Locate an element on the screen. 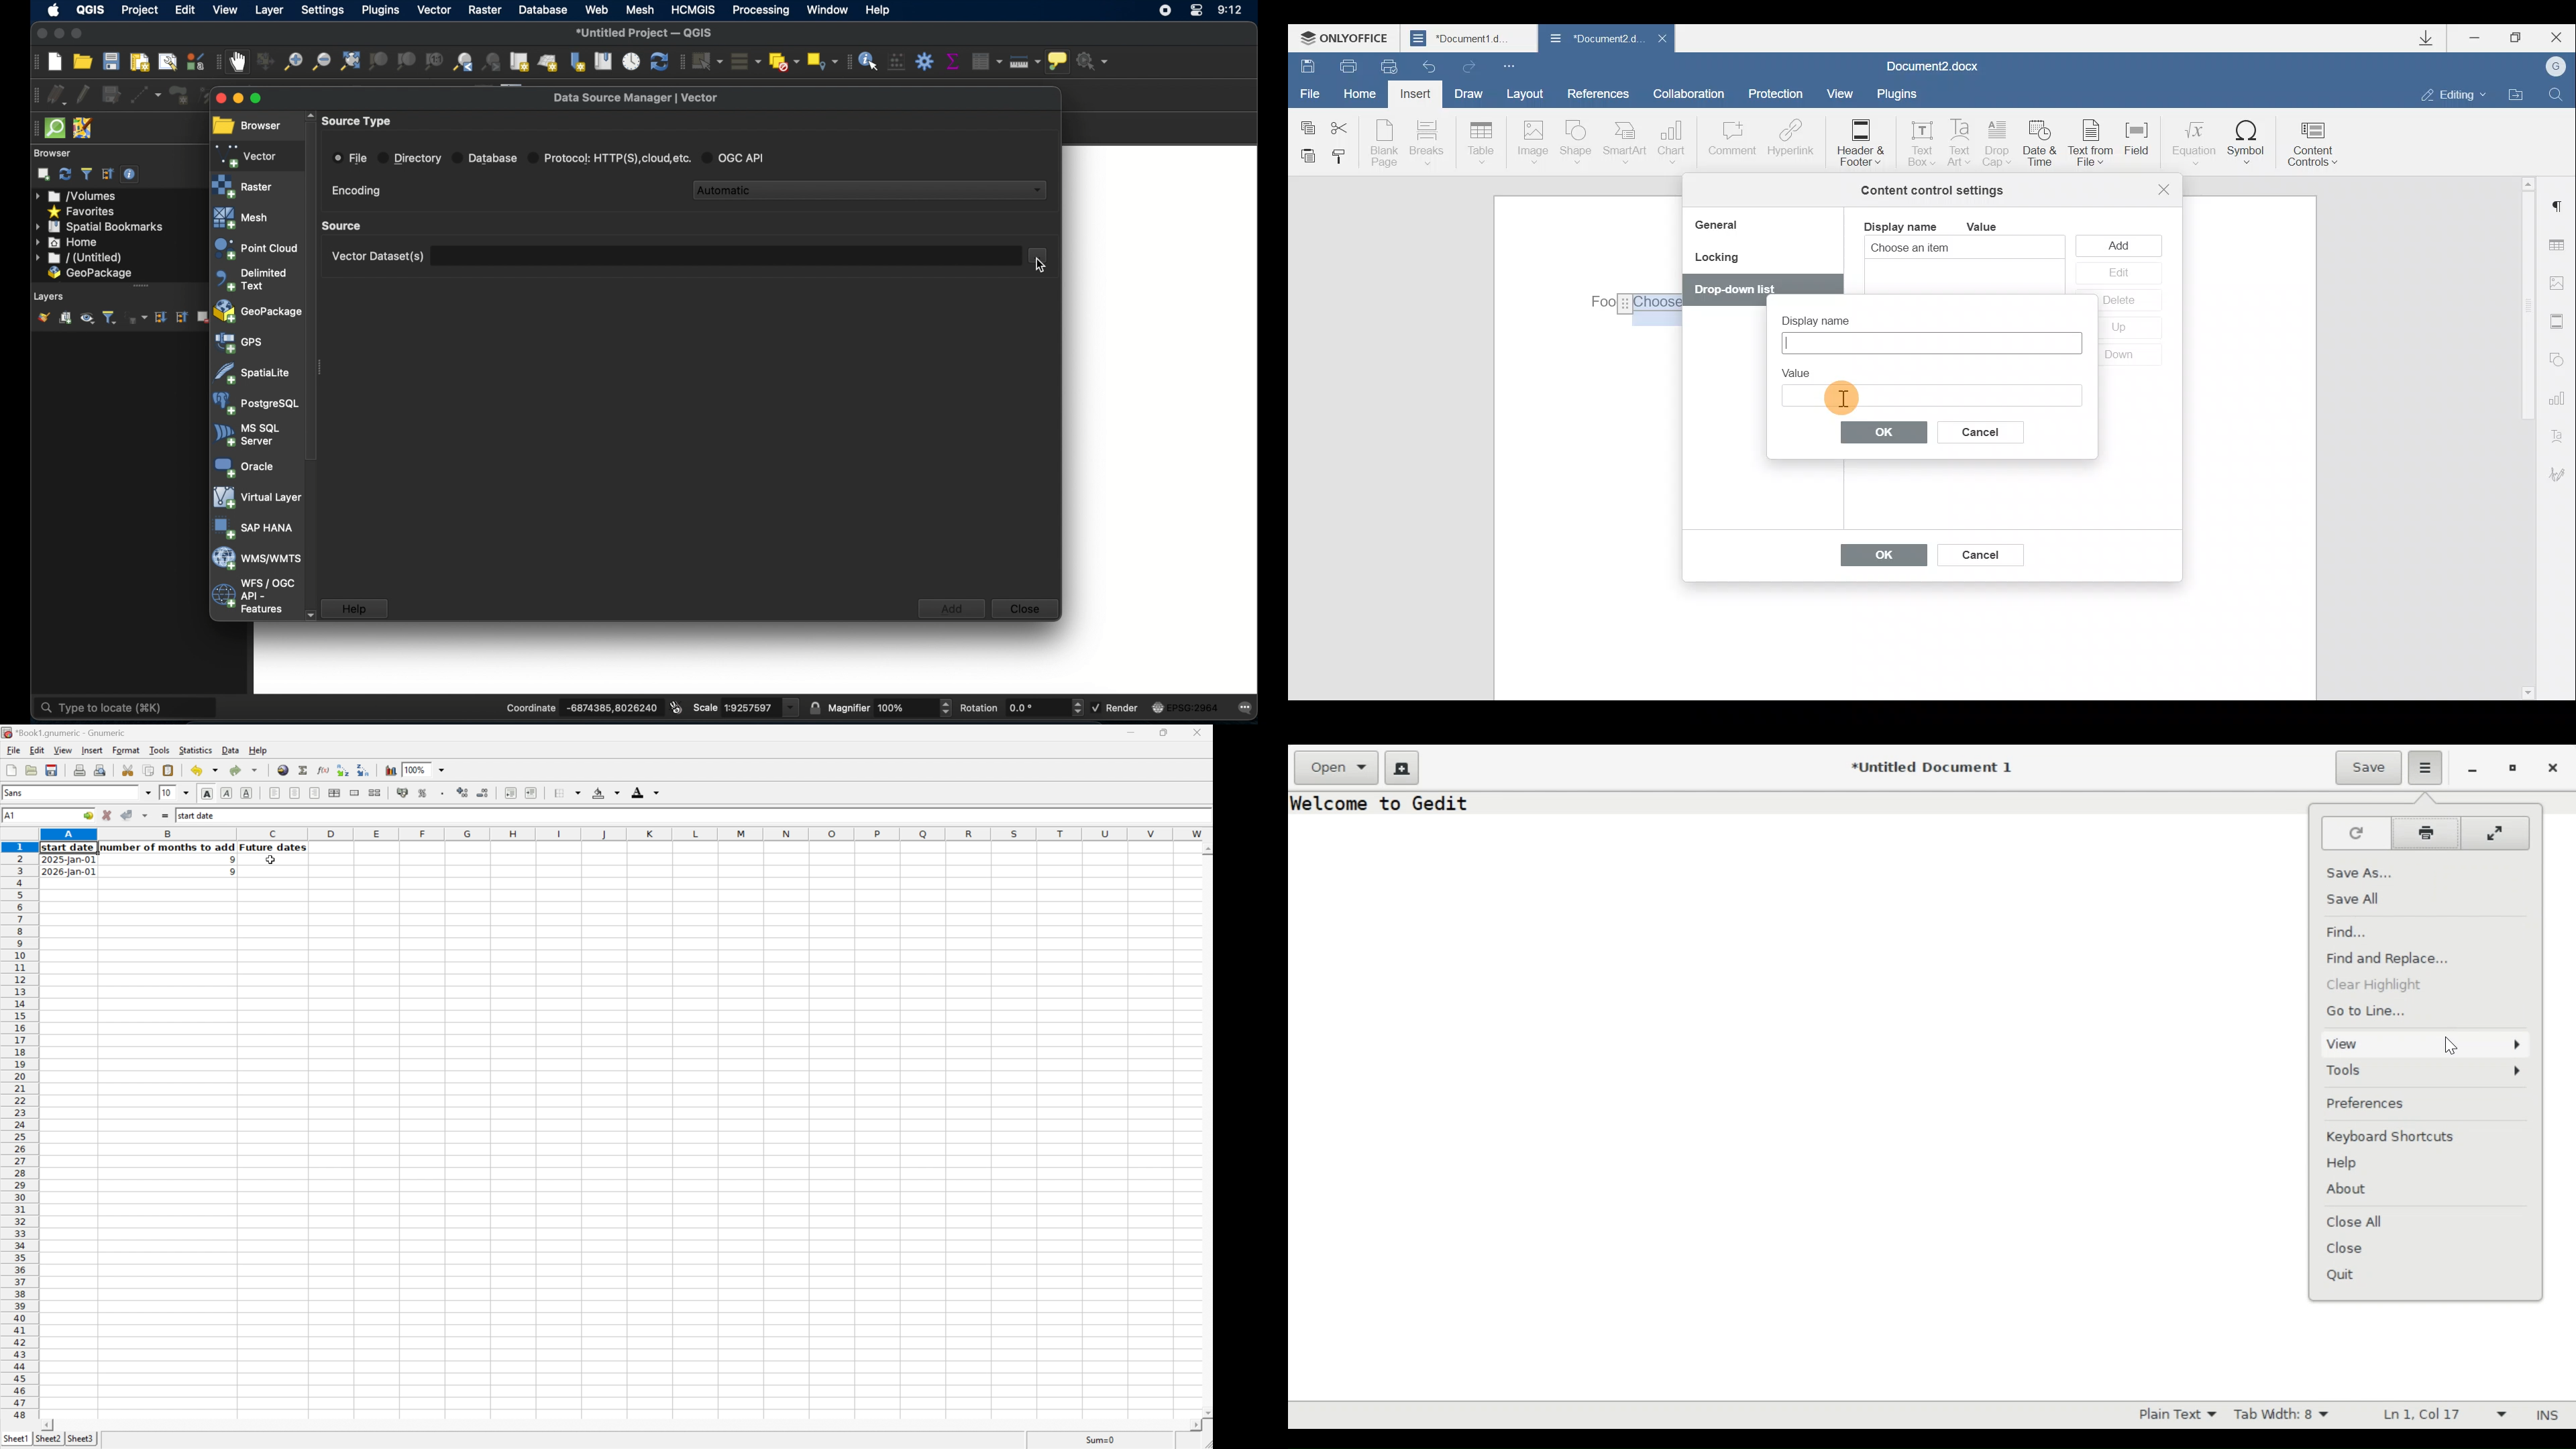 The width and height of the screenshot is (2576, 1456). new project is located at coordinates (54, 62).